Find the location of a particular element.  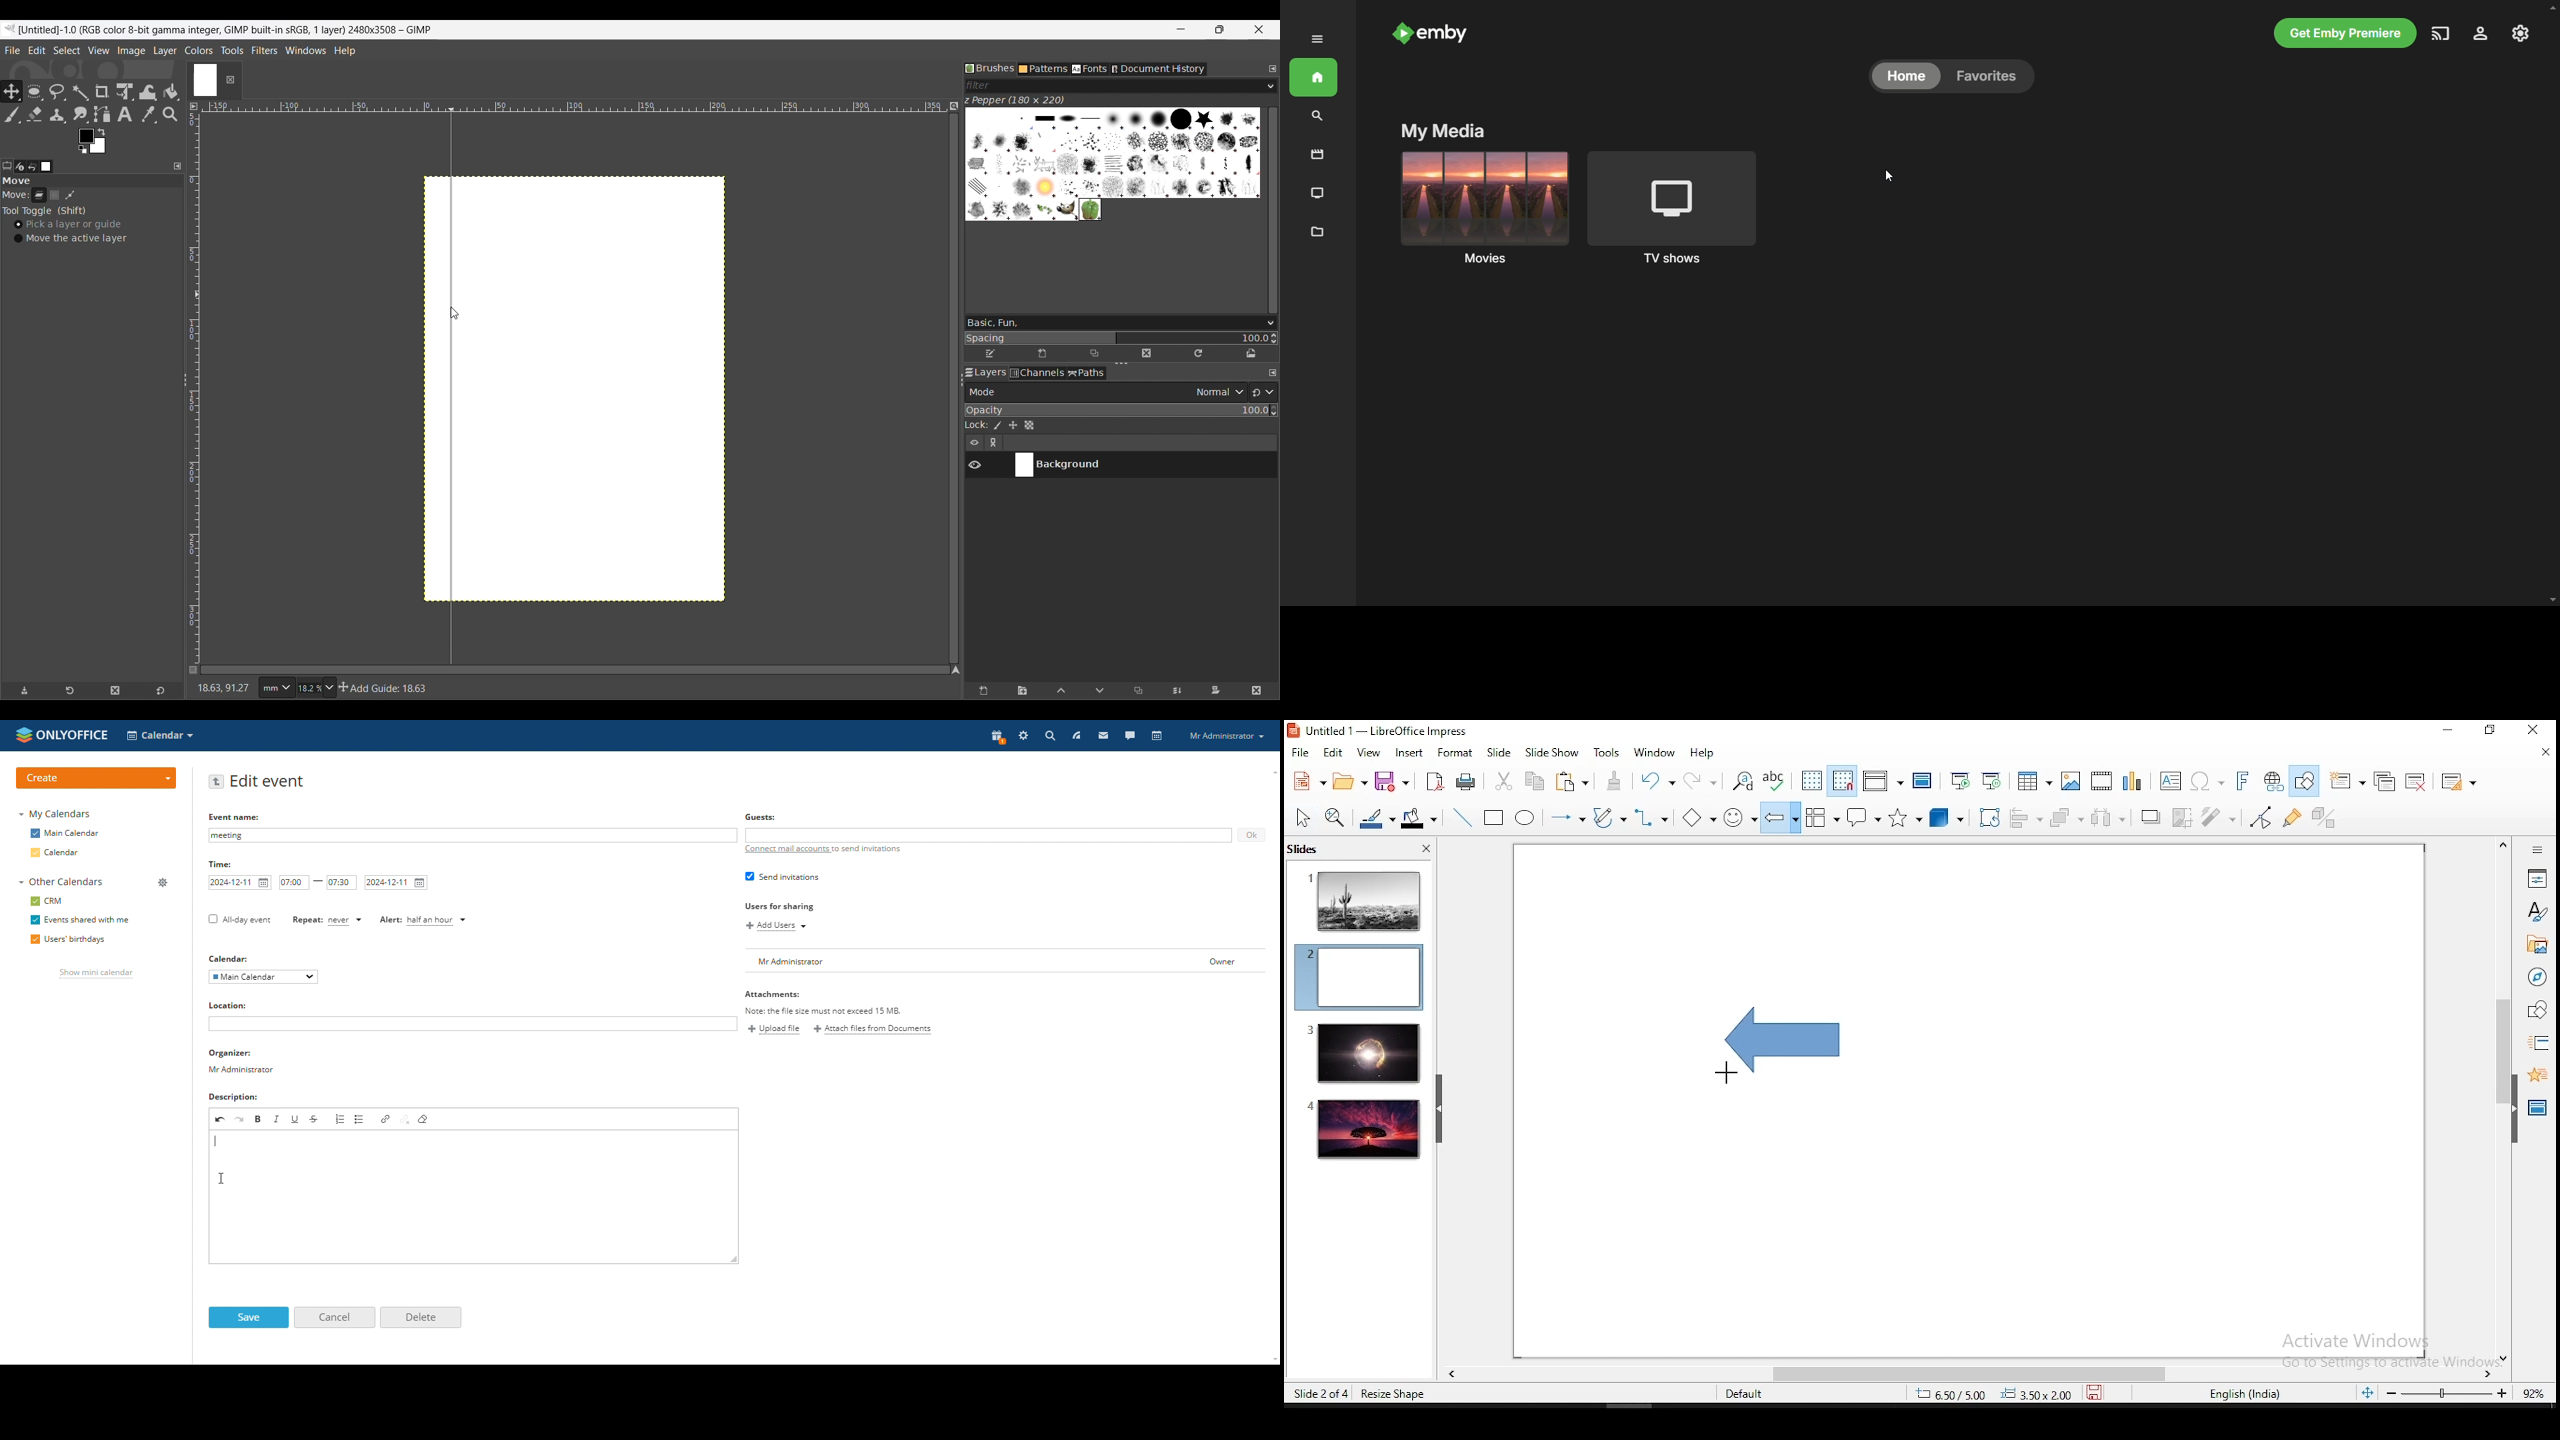

 is located at coordinates (2535, 849).